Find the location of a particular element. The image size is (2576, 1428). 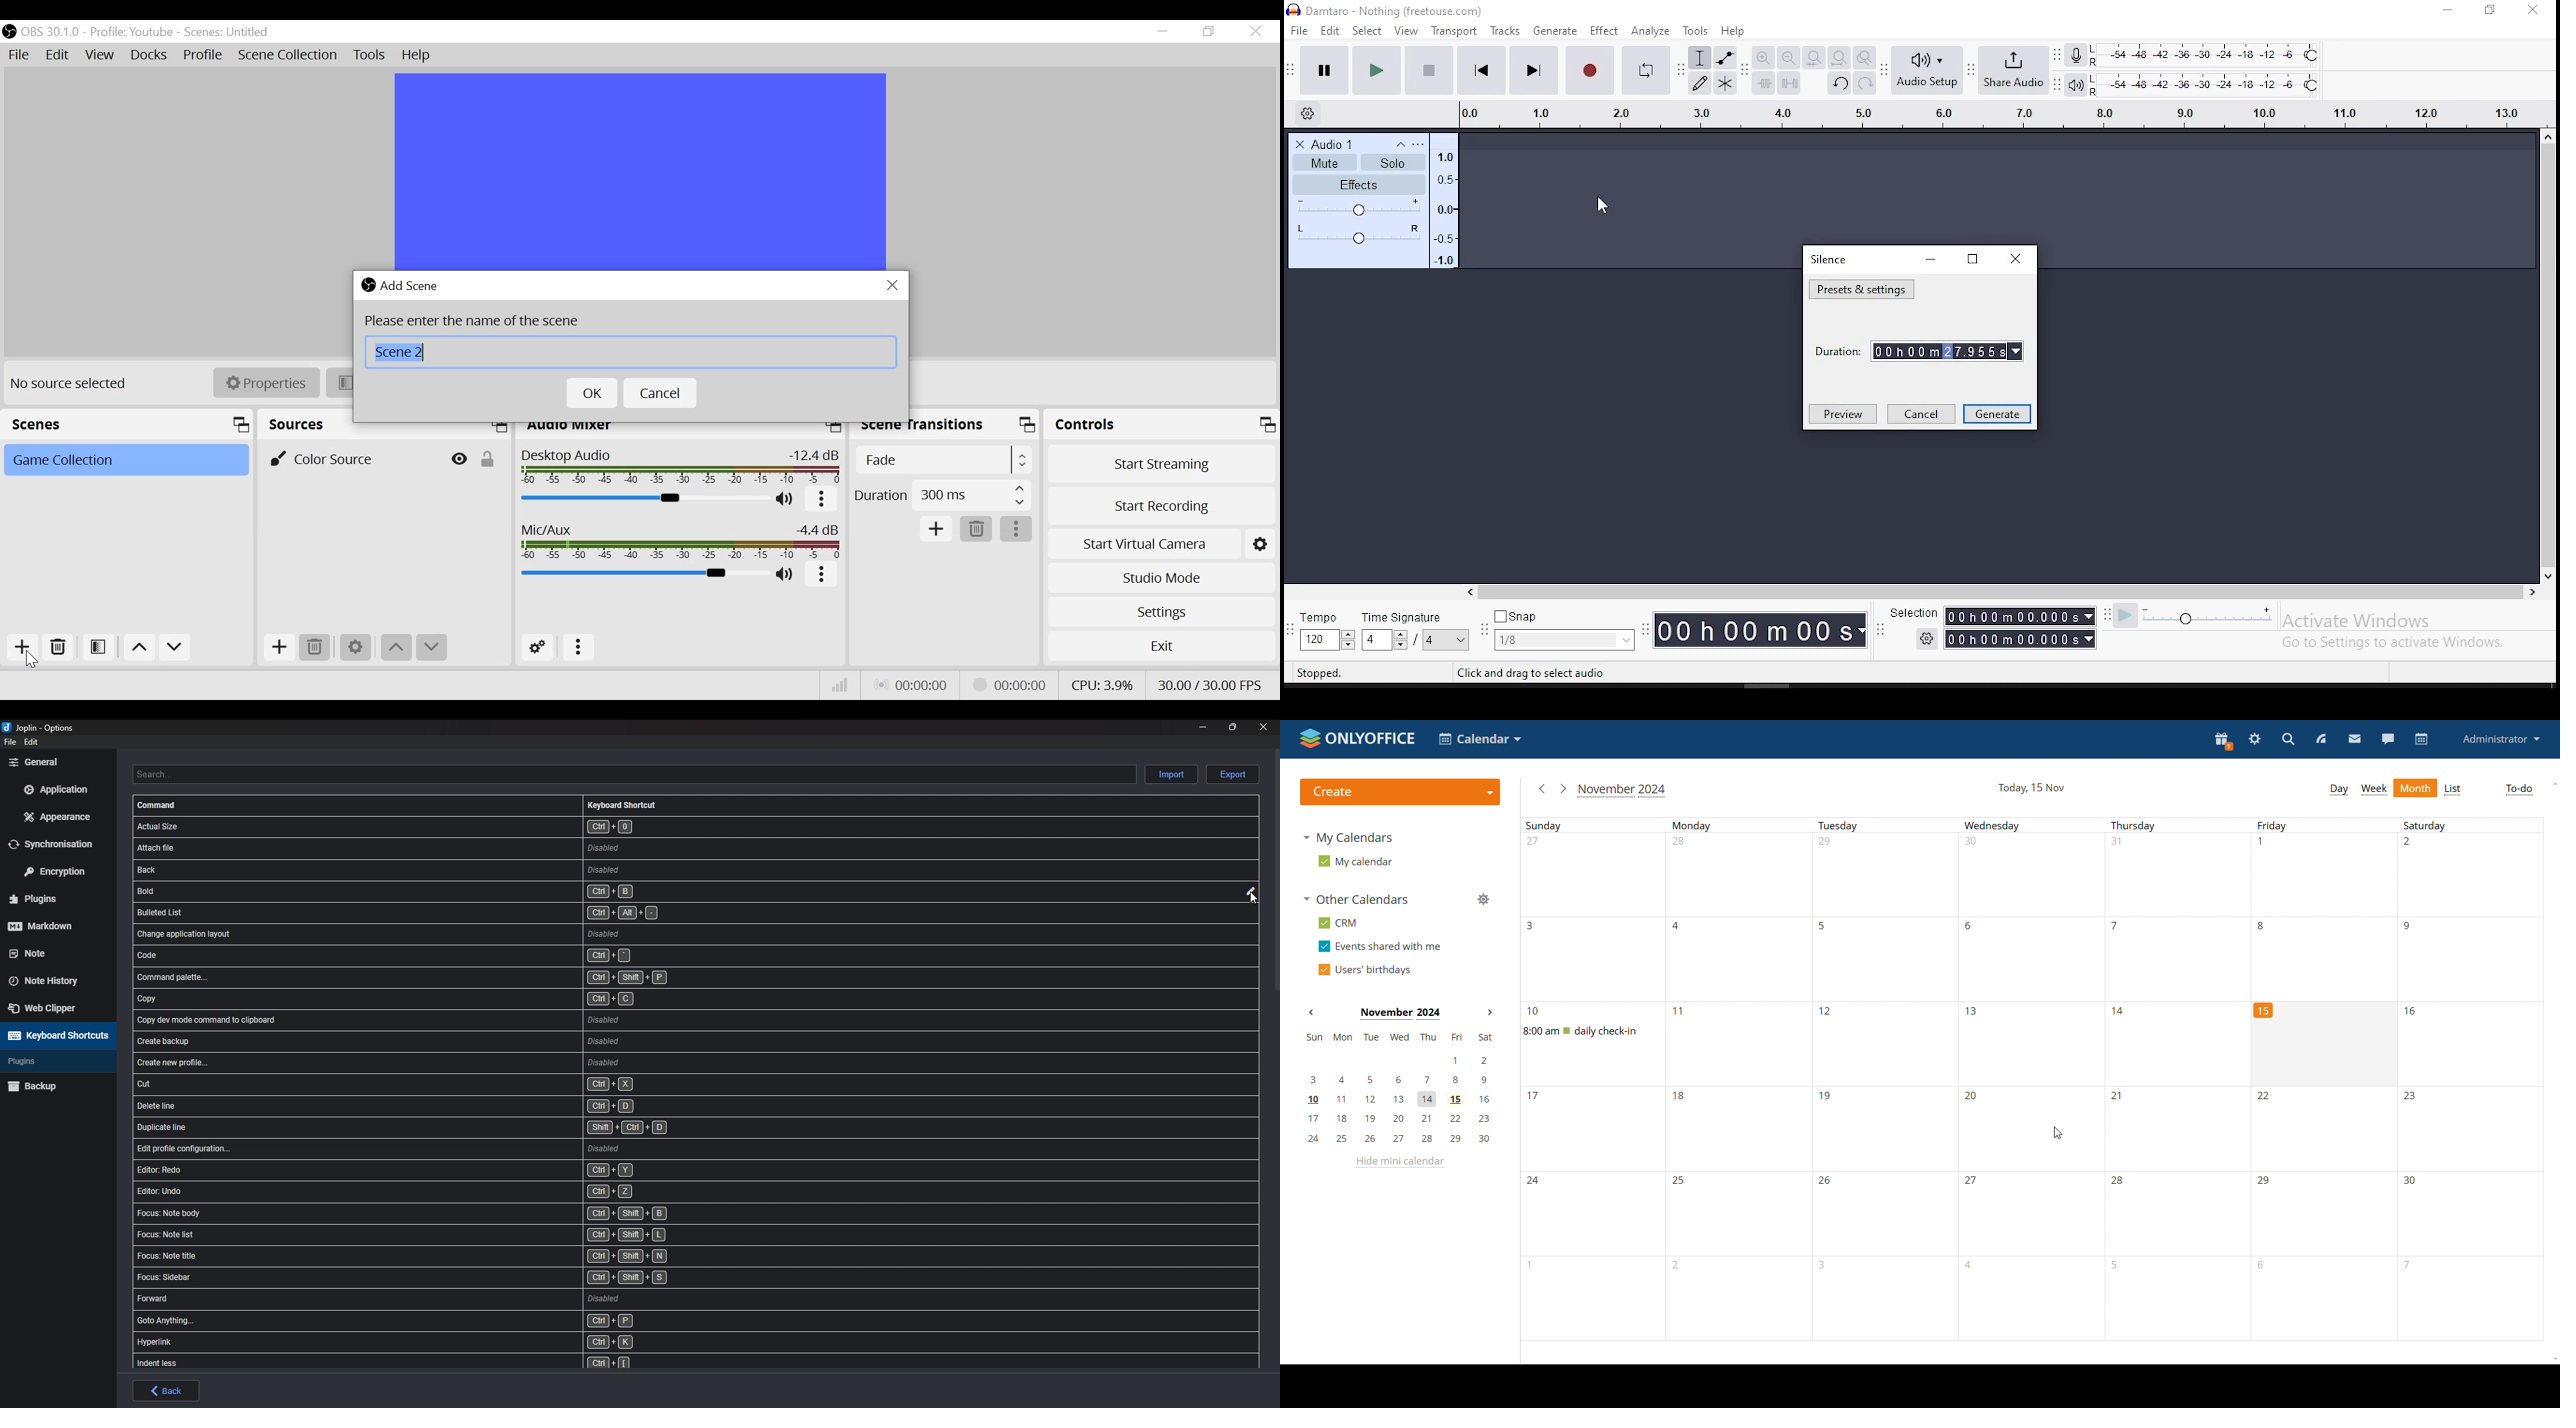

track's timing is located at coordinates (1999, 113).